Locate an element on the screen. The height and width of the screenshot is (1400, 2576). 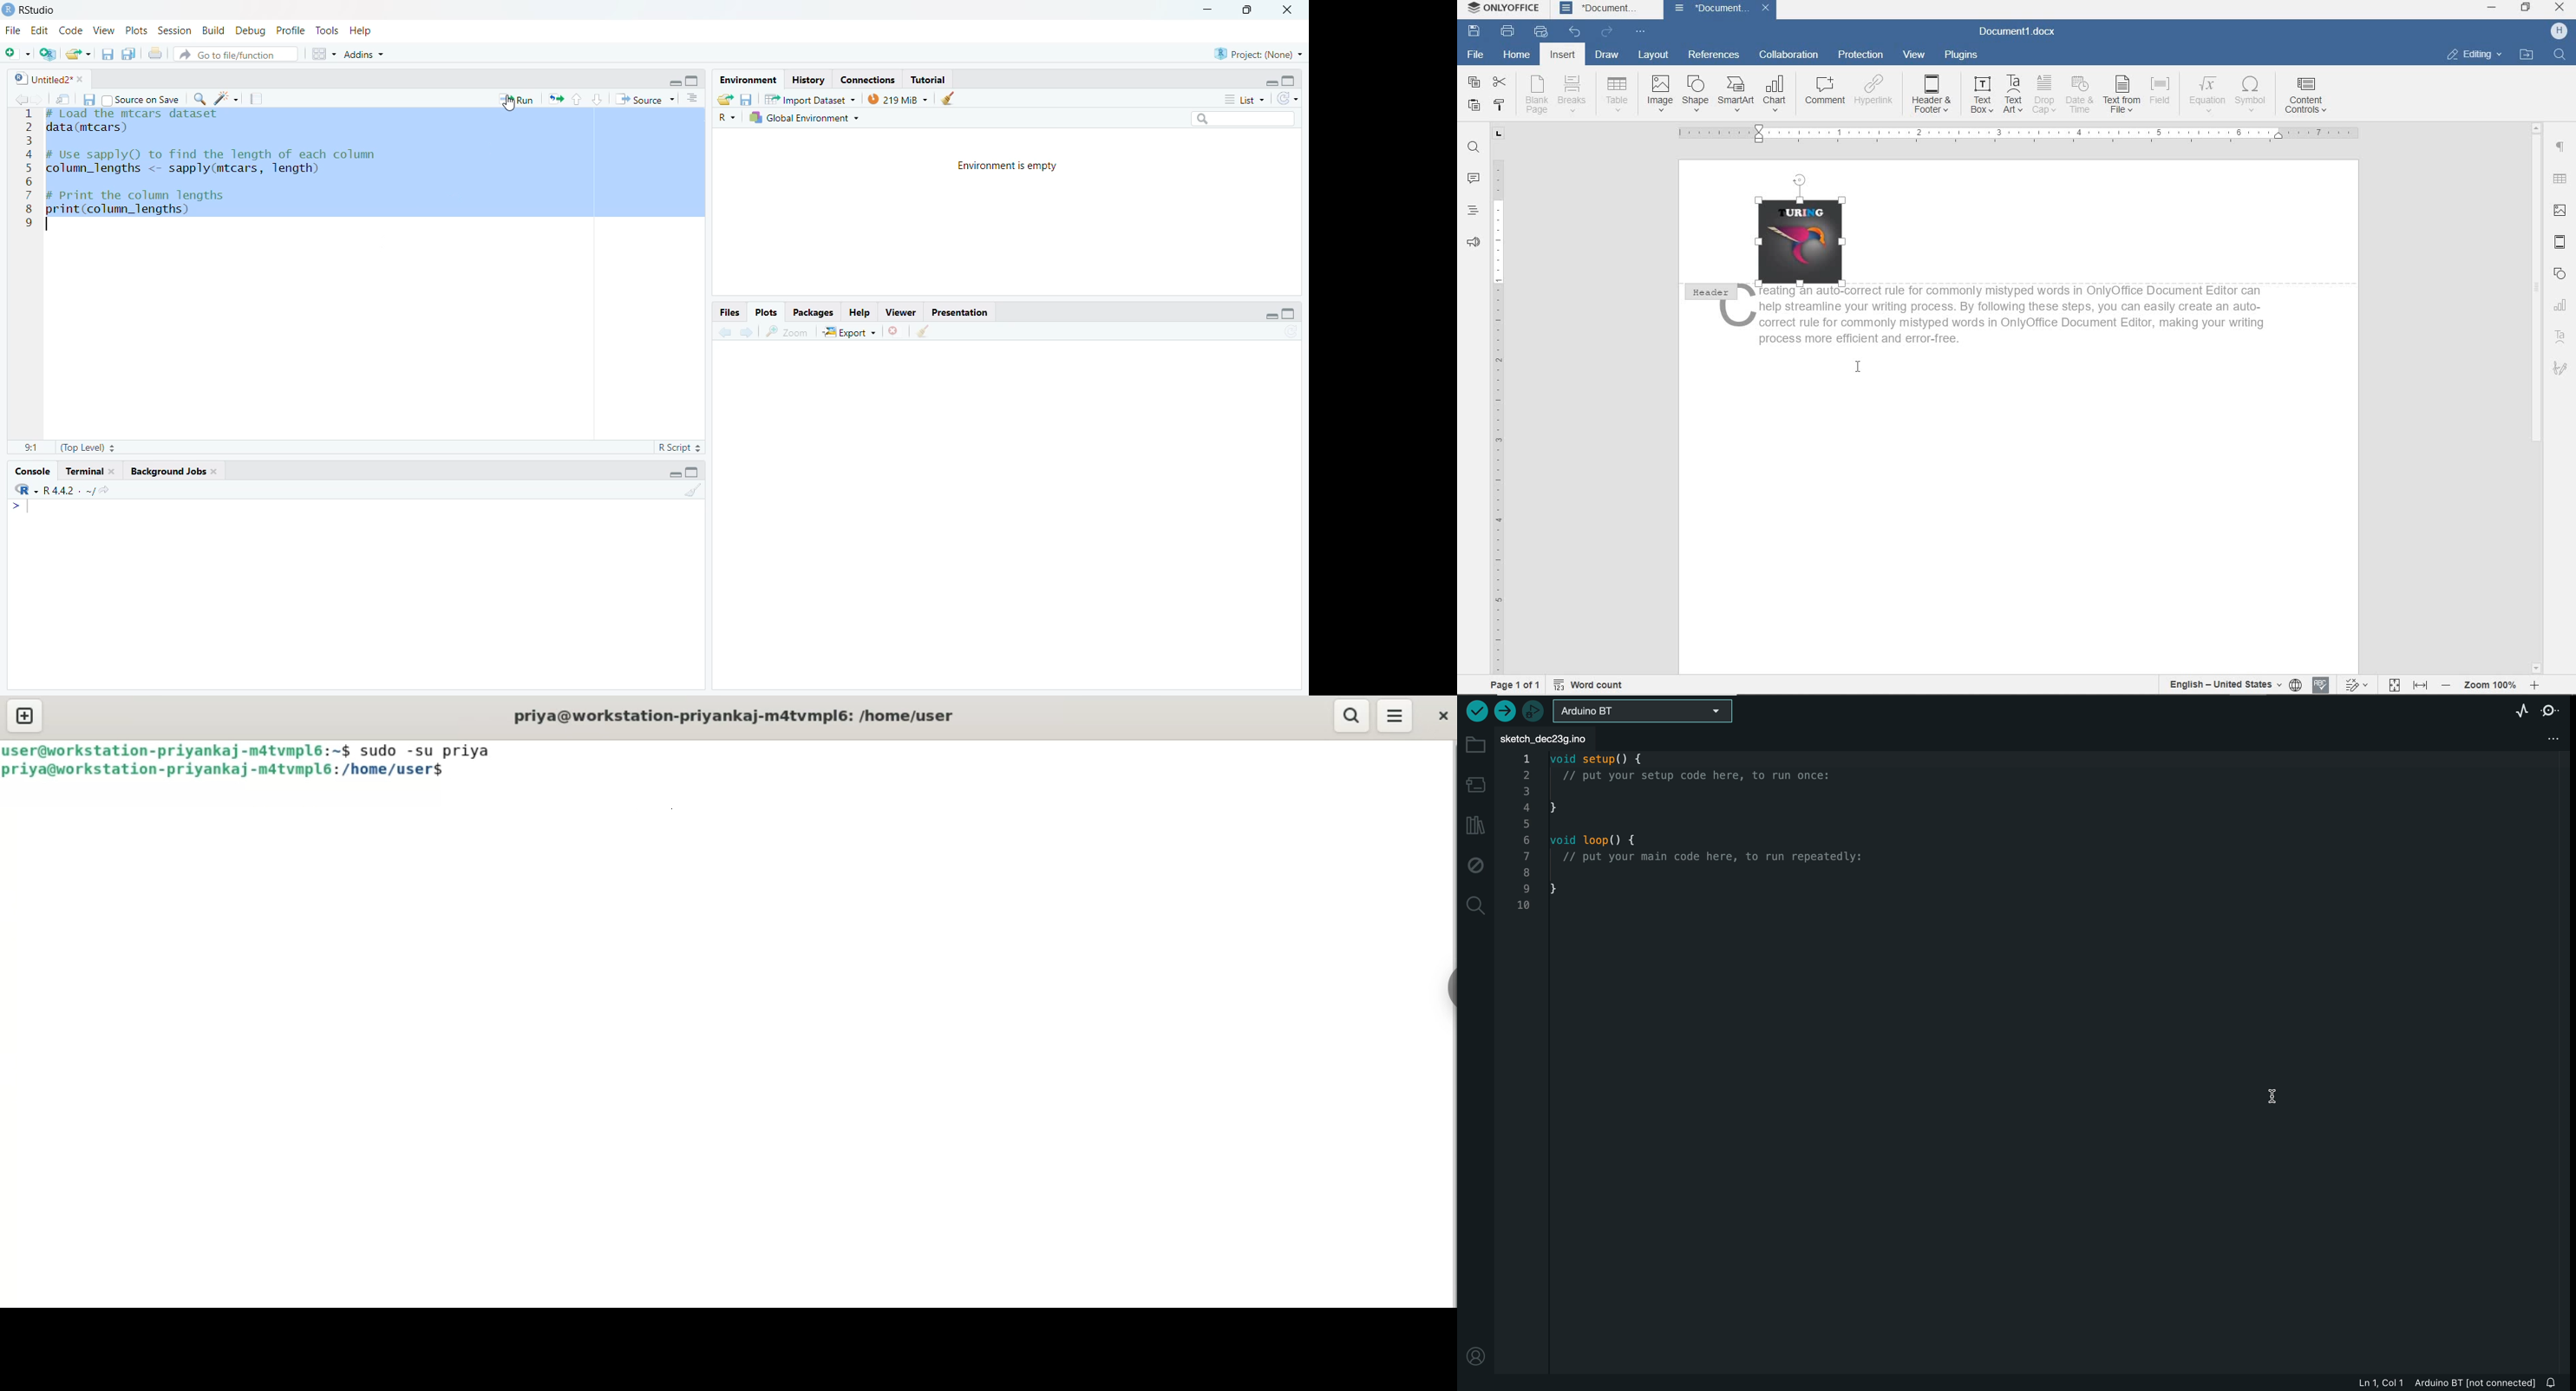
Addins ~ is located at coordinates (364, 55).